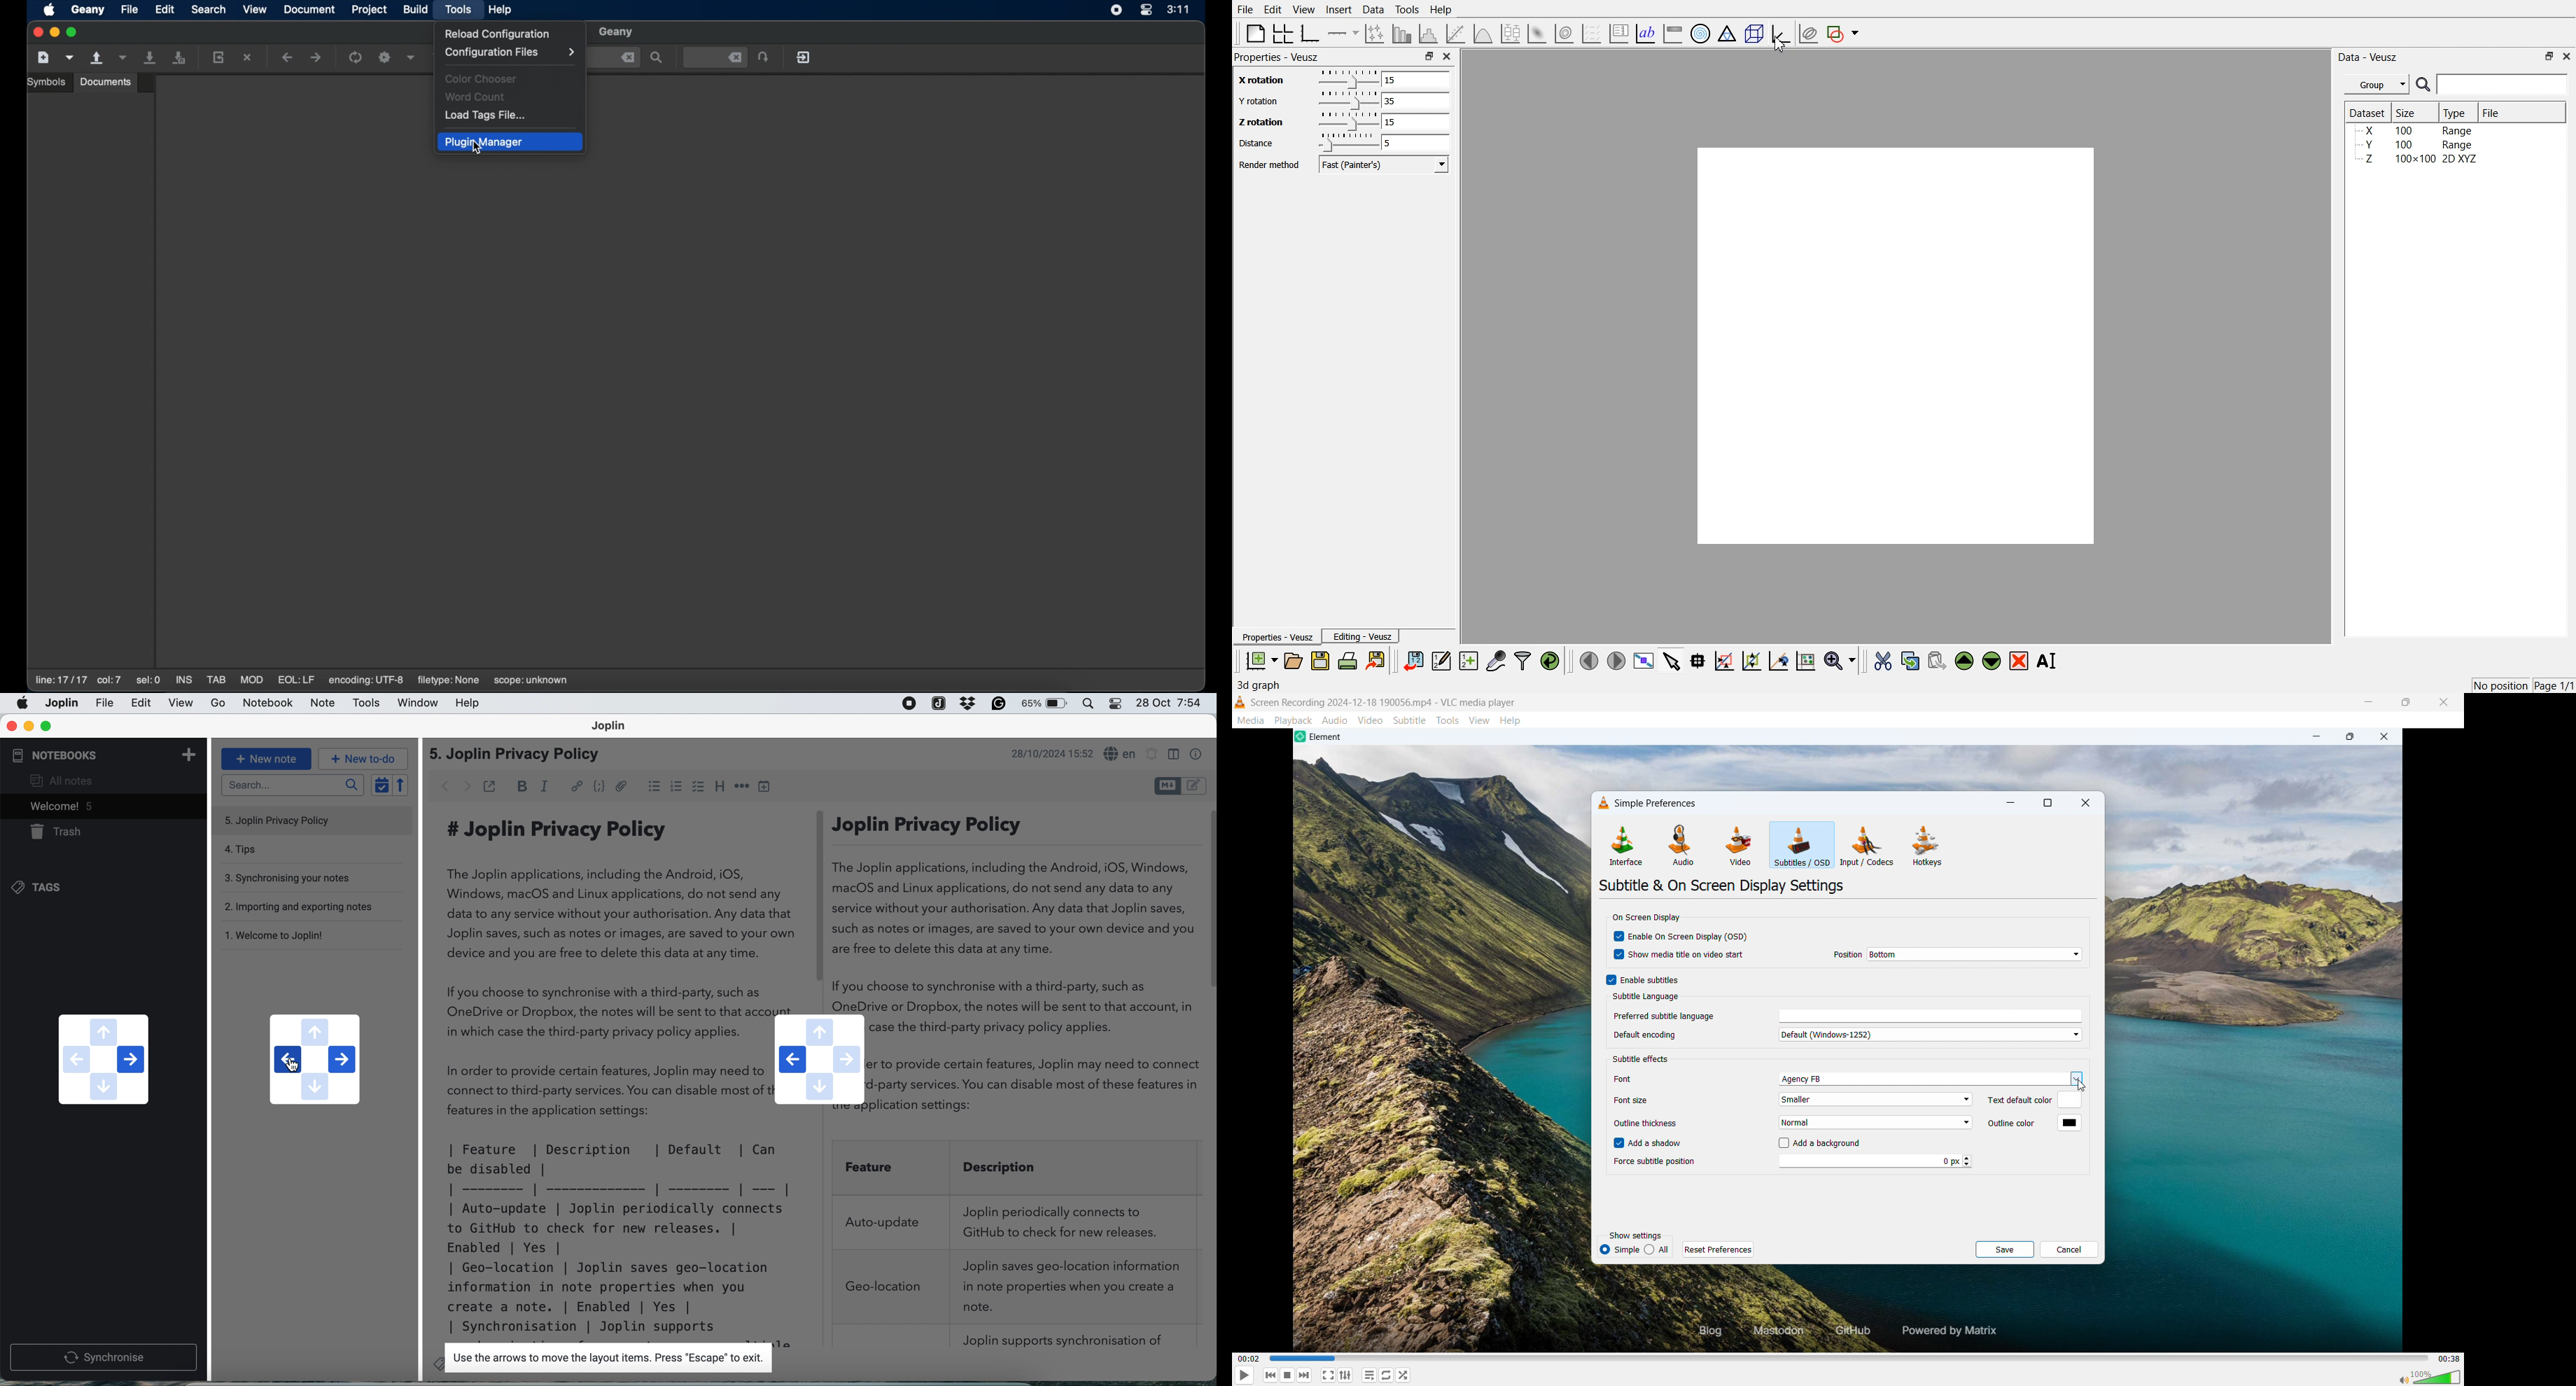 The height and width of the screenshot is (1400, 2576). I want to click on dropbox, so click(966, 704).